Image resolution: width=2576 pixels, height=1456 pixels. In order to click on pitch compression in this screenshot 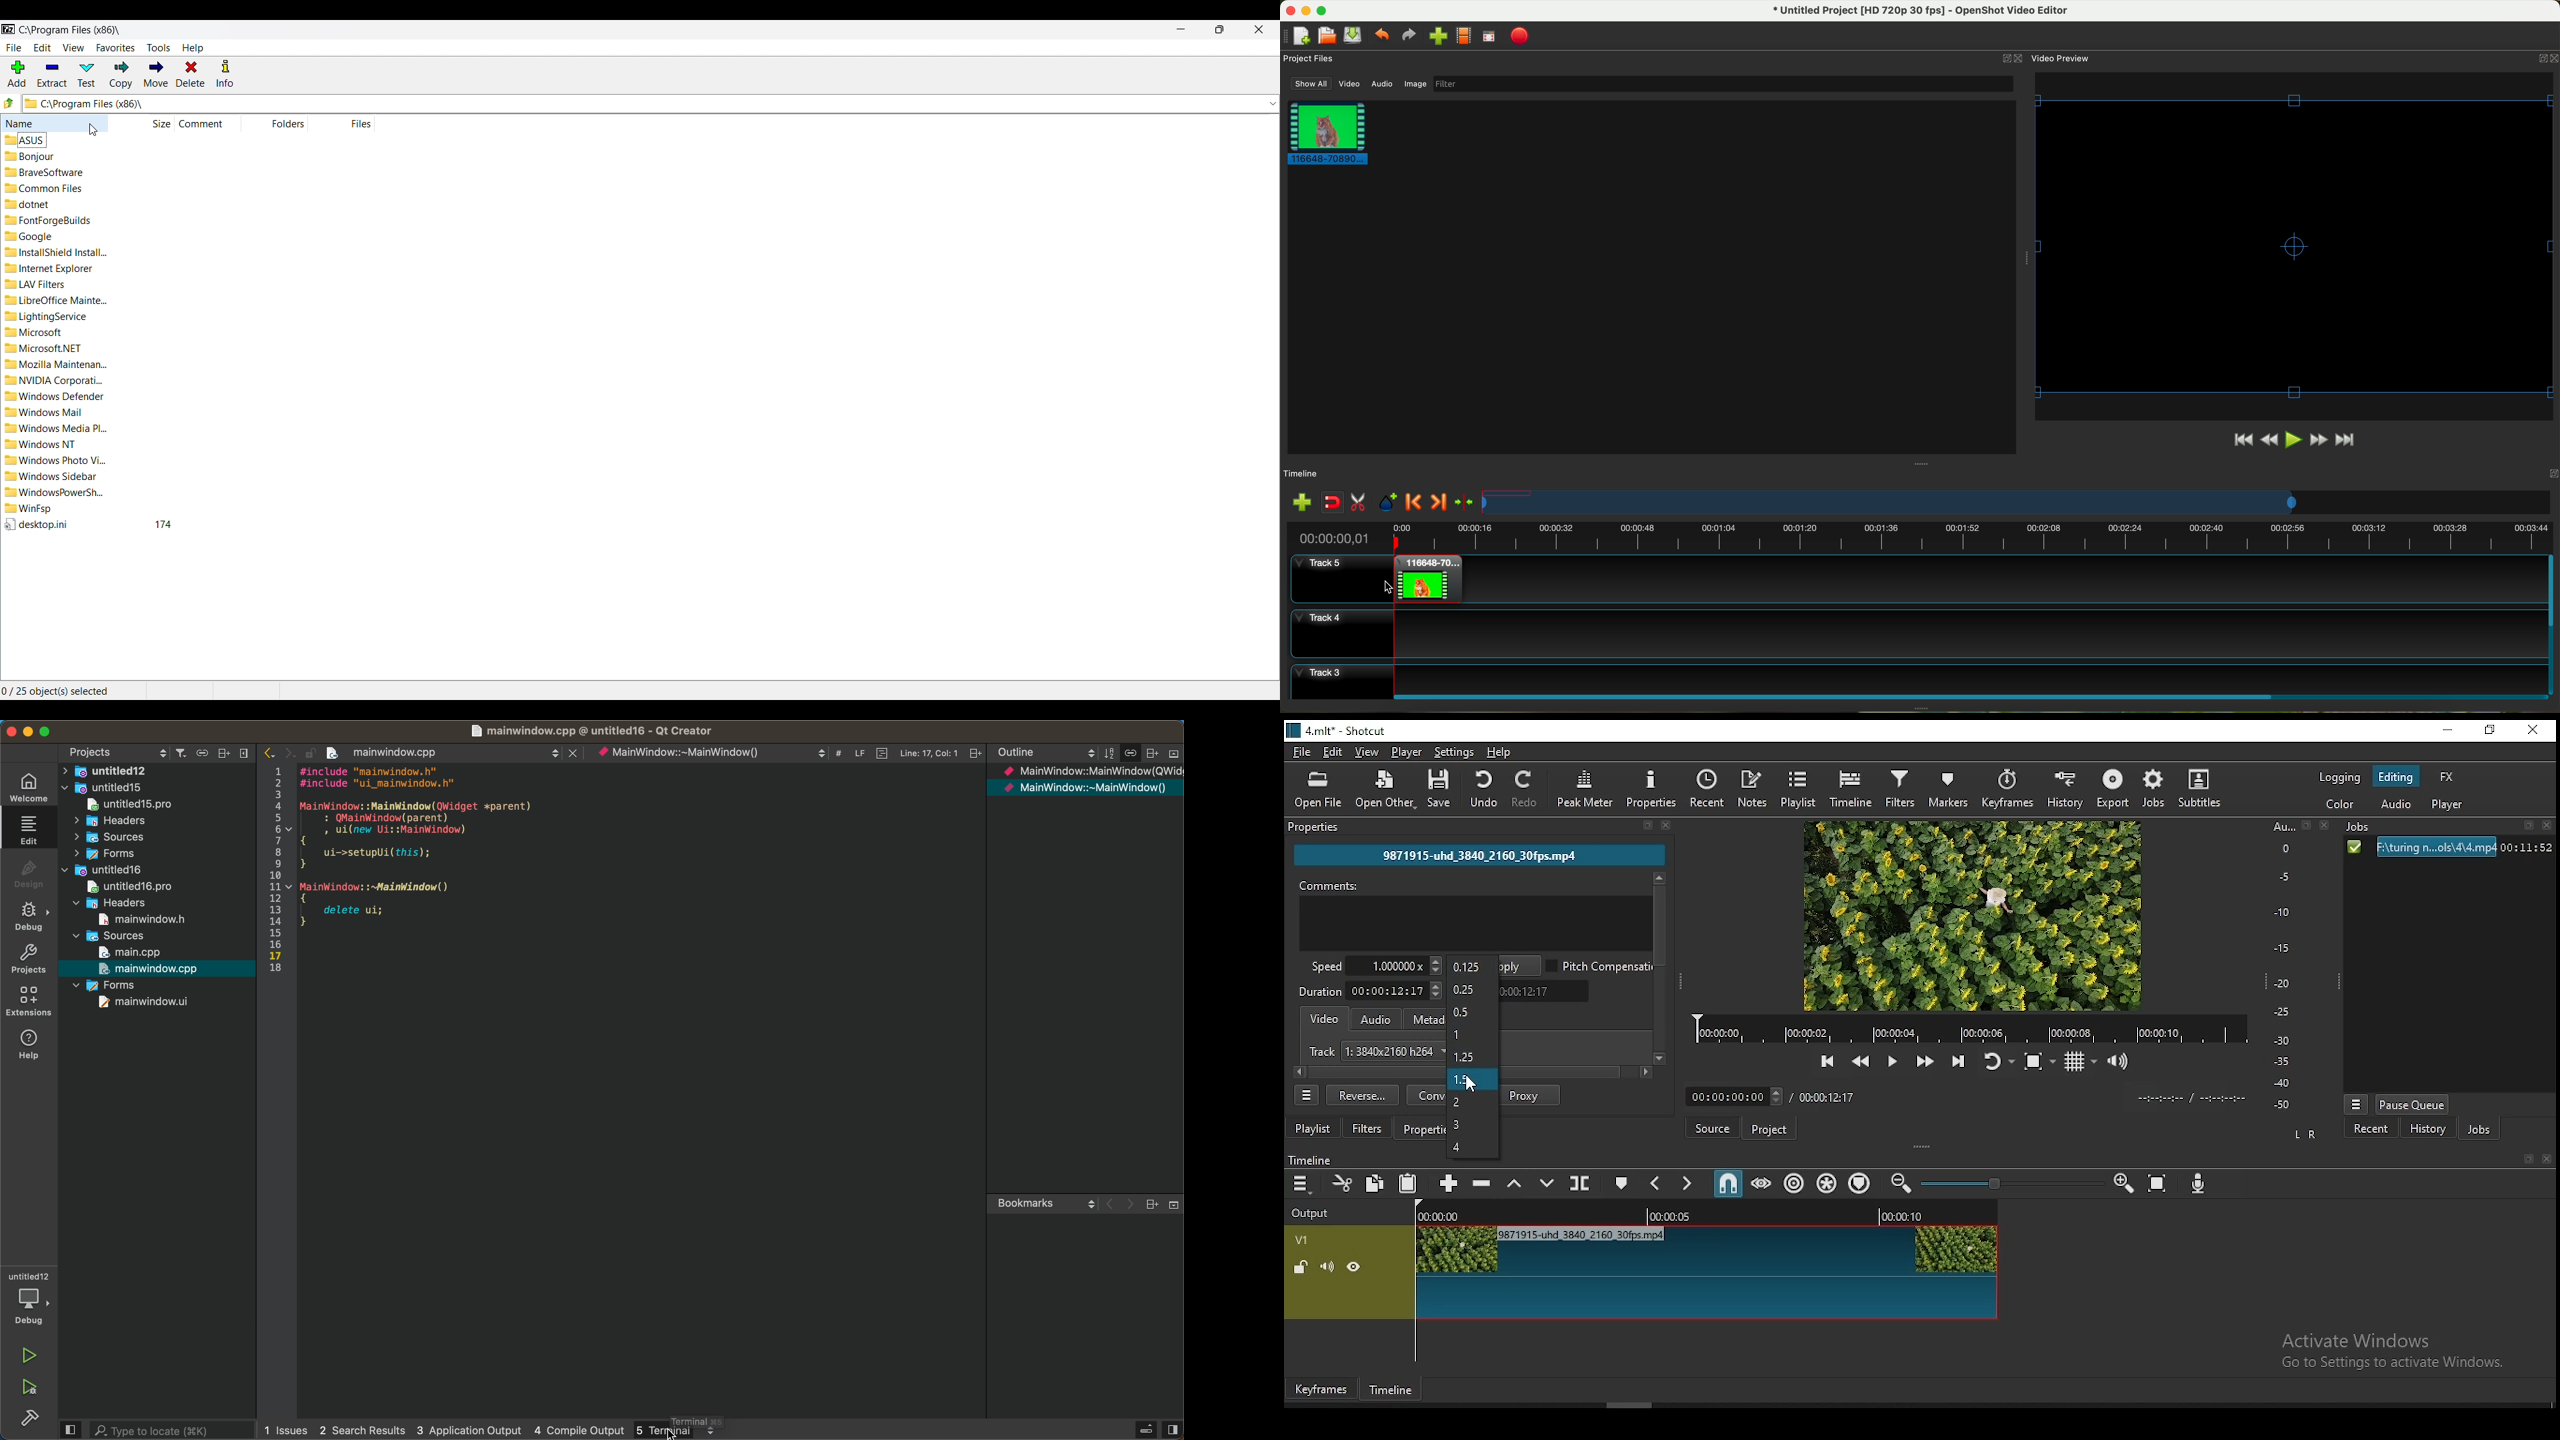, I will do `click(1602, 965)`.